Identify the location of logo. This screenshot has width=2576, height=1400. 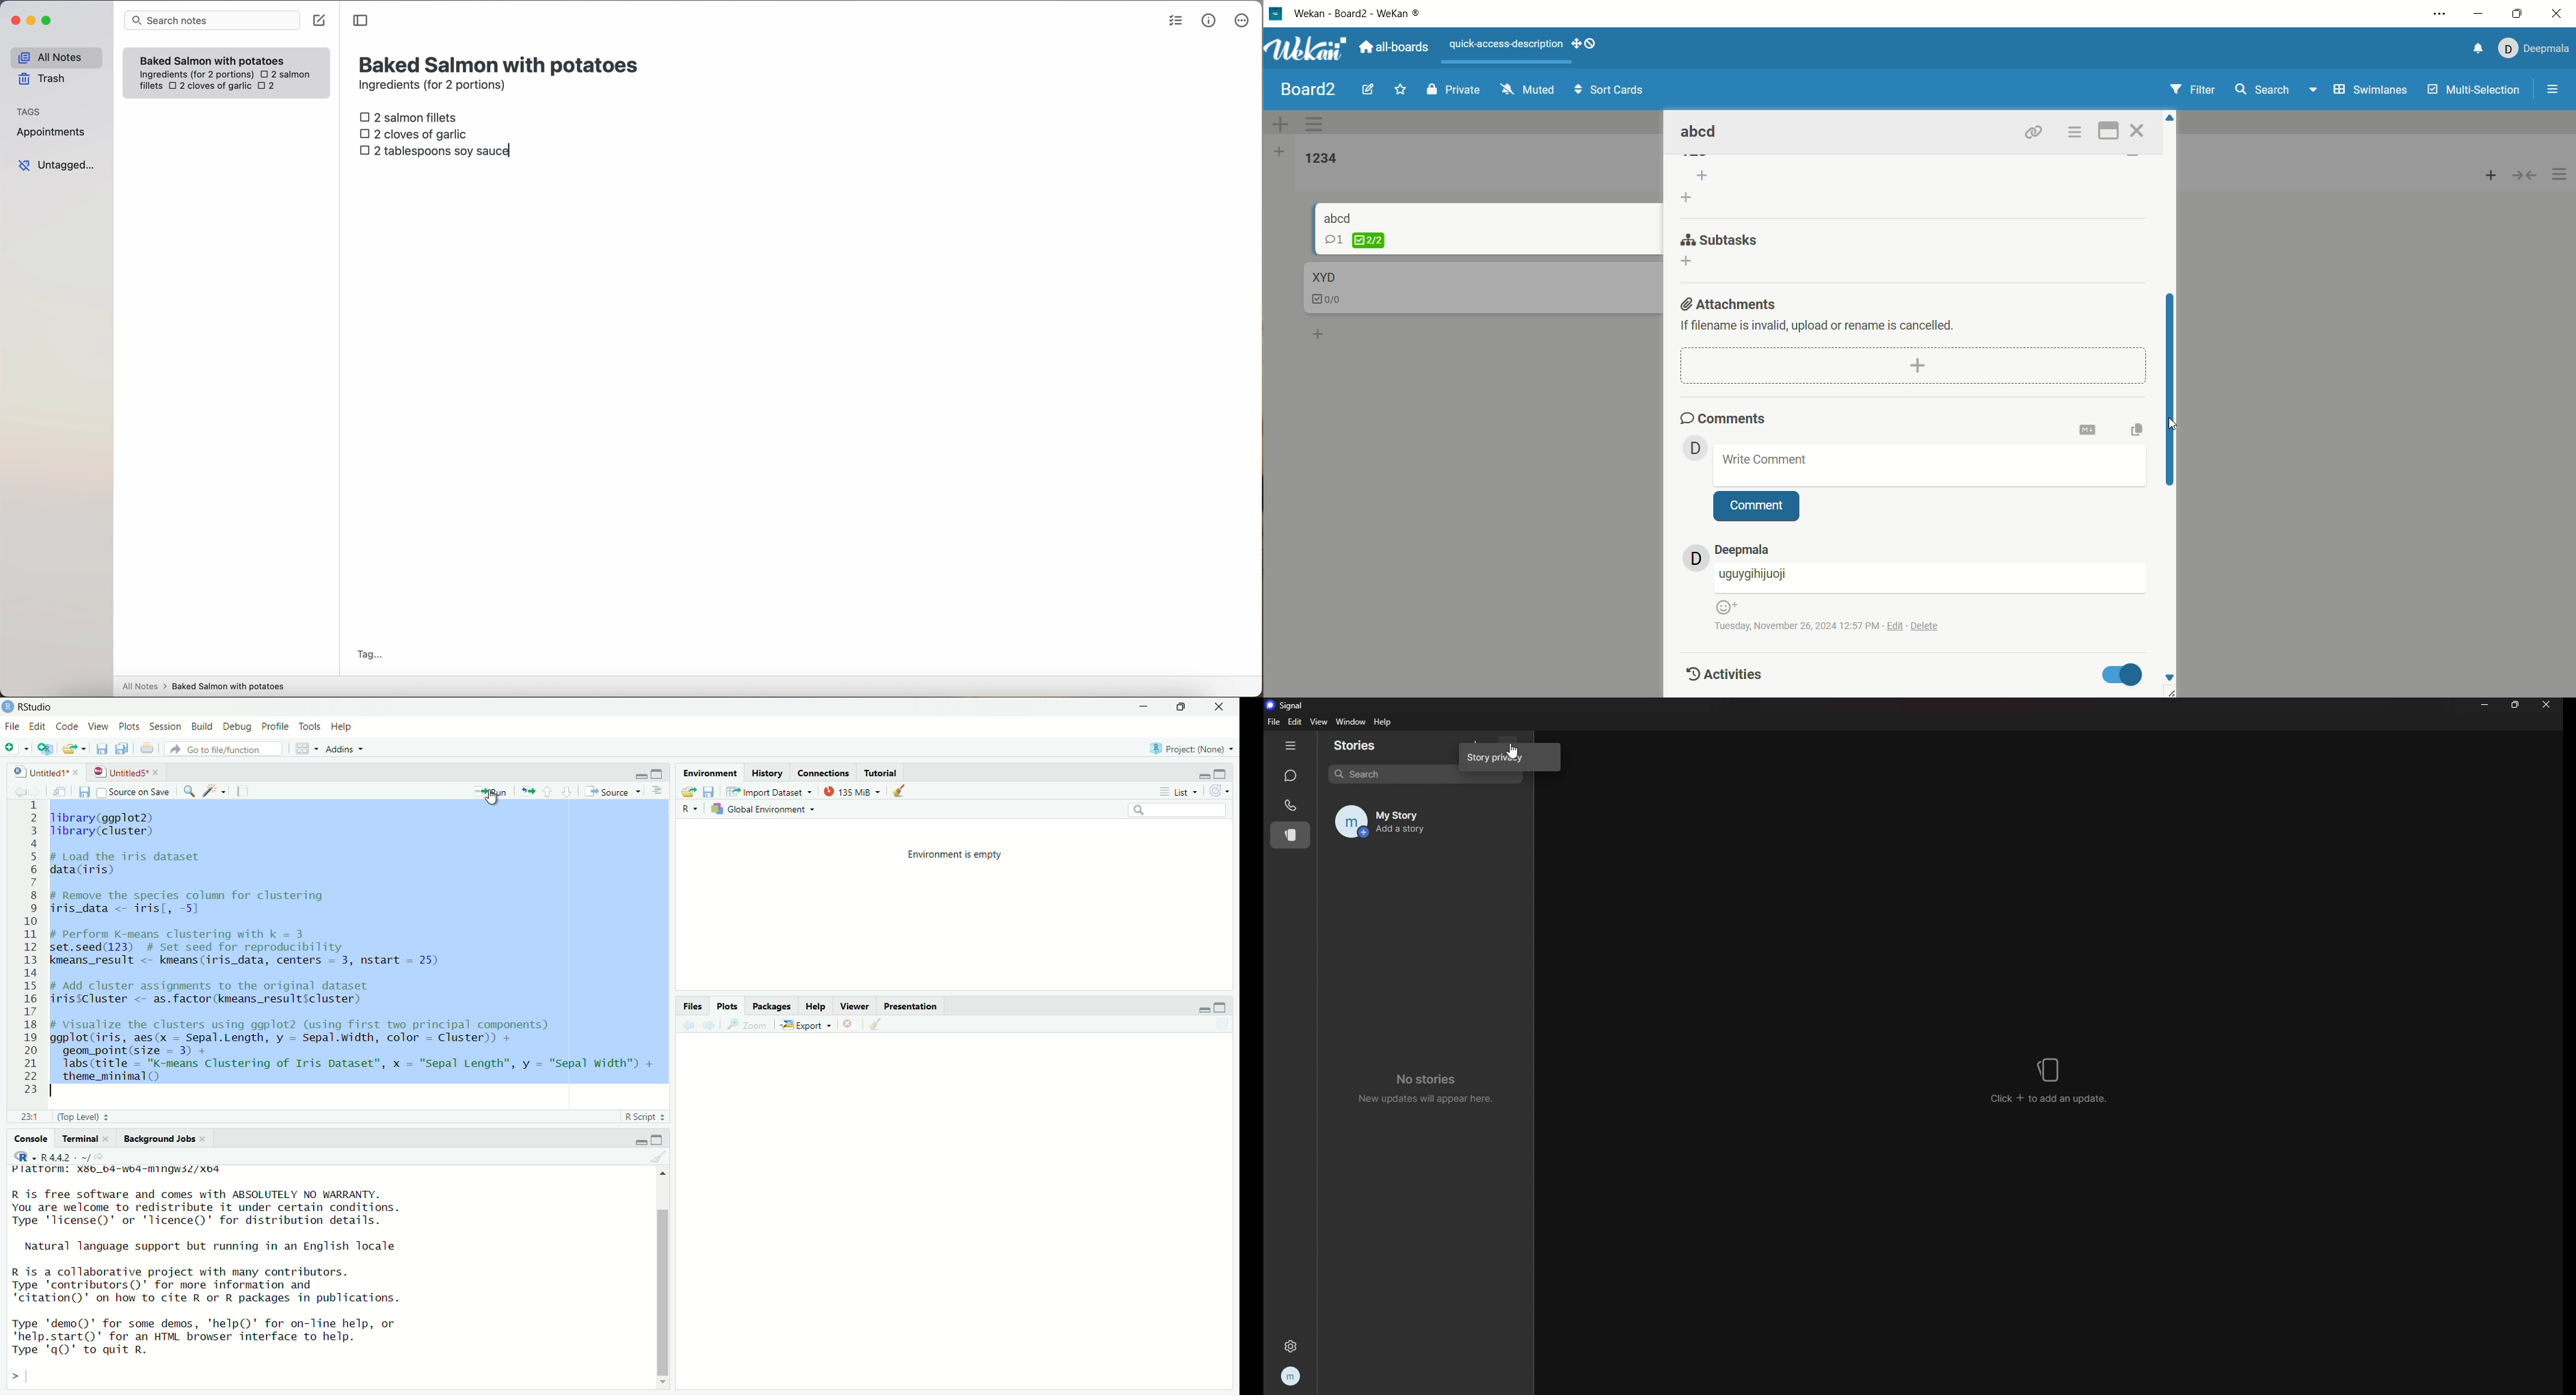
(8, 705).